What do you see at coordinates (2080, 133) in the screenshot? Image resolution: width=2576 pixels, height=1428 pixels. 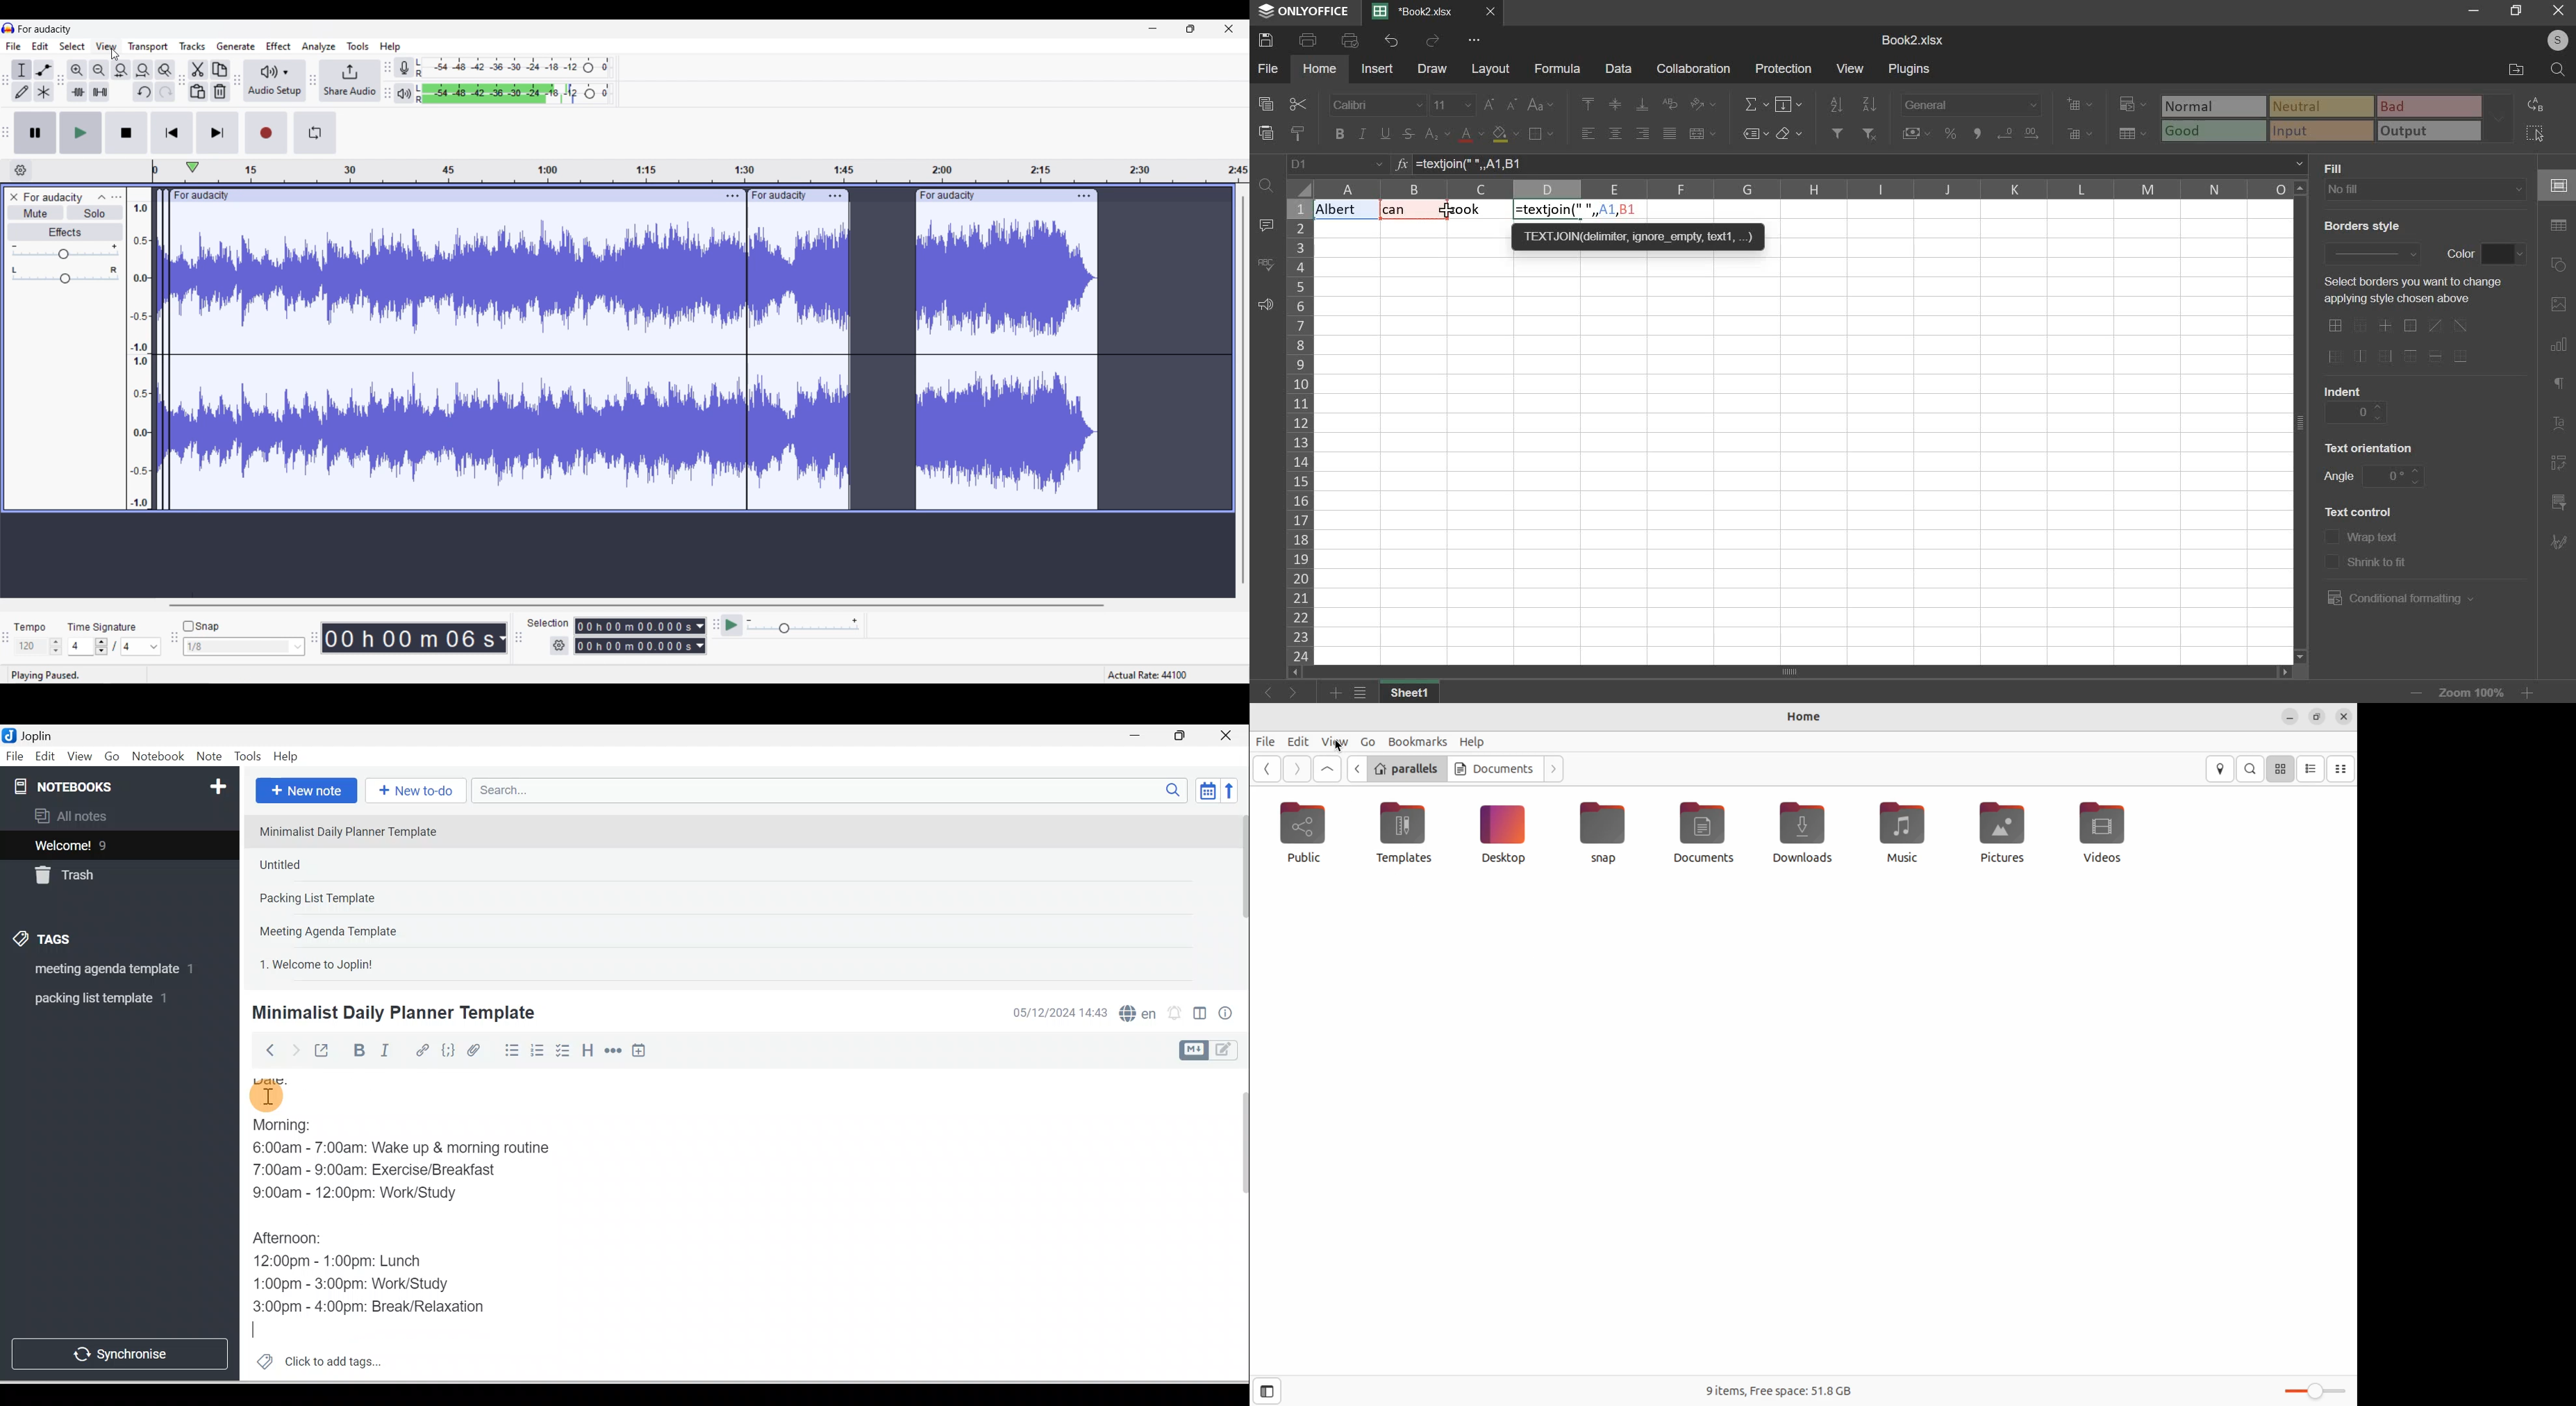 I see `delete cells` at bounding box center [2080, 133].